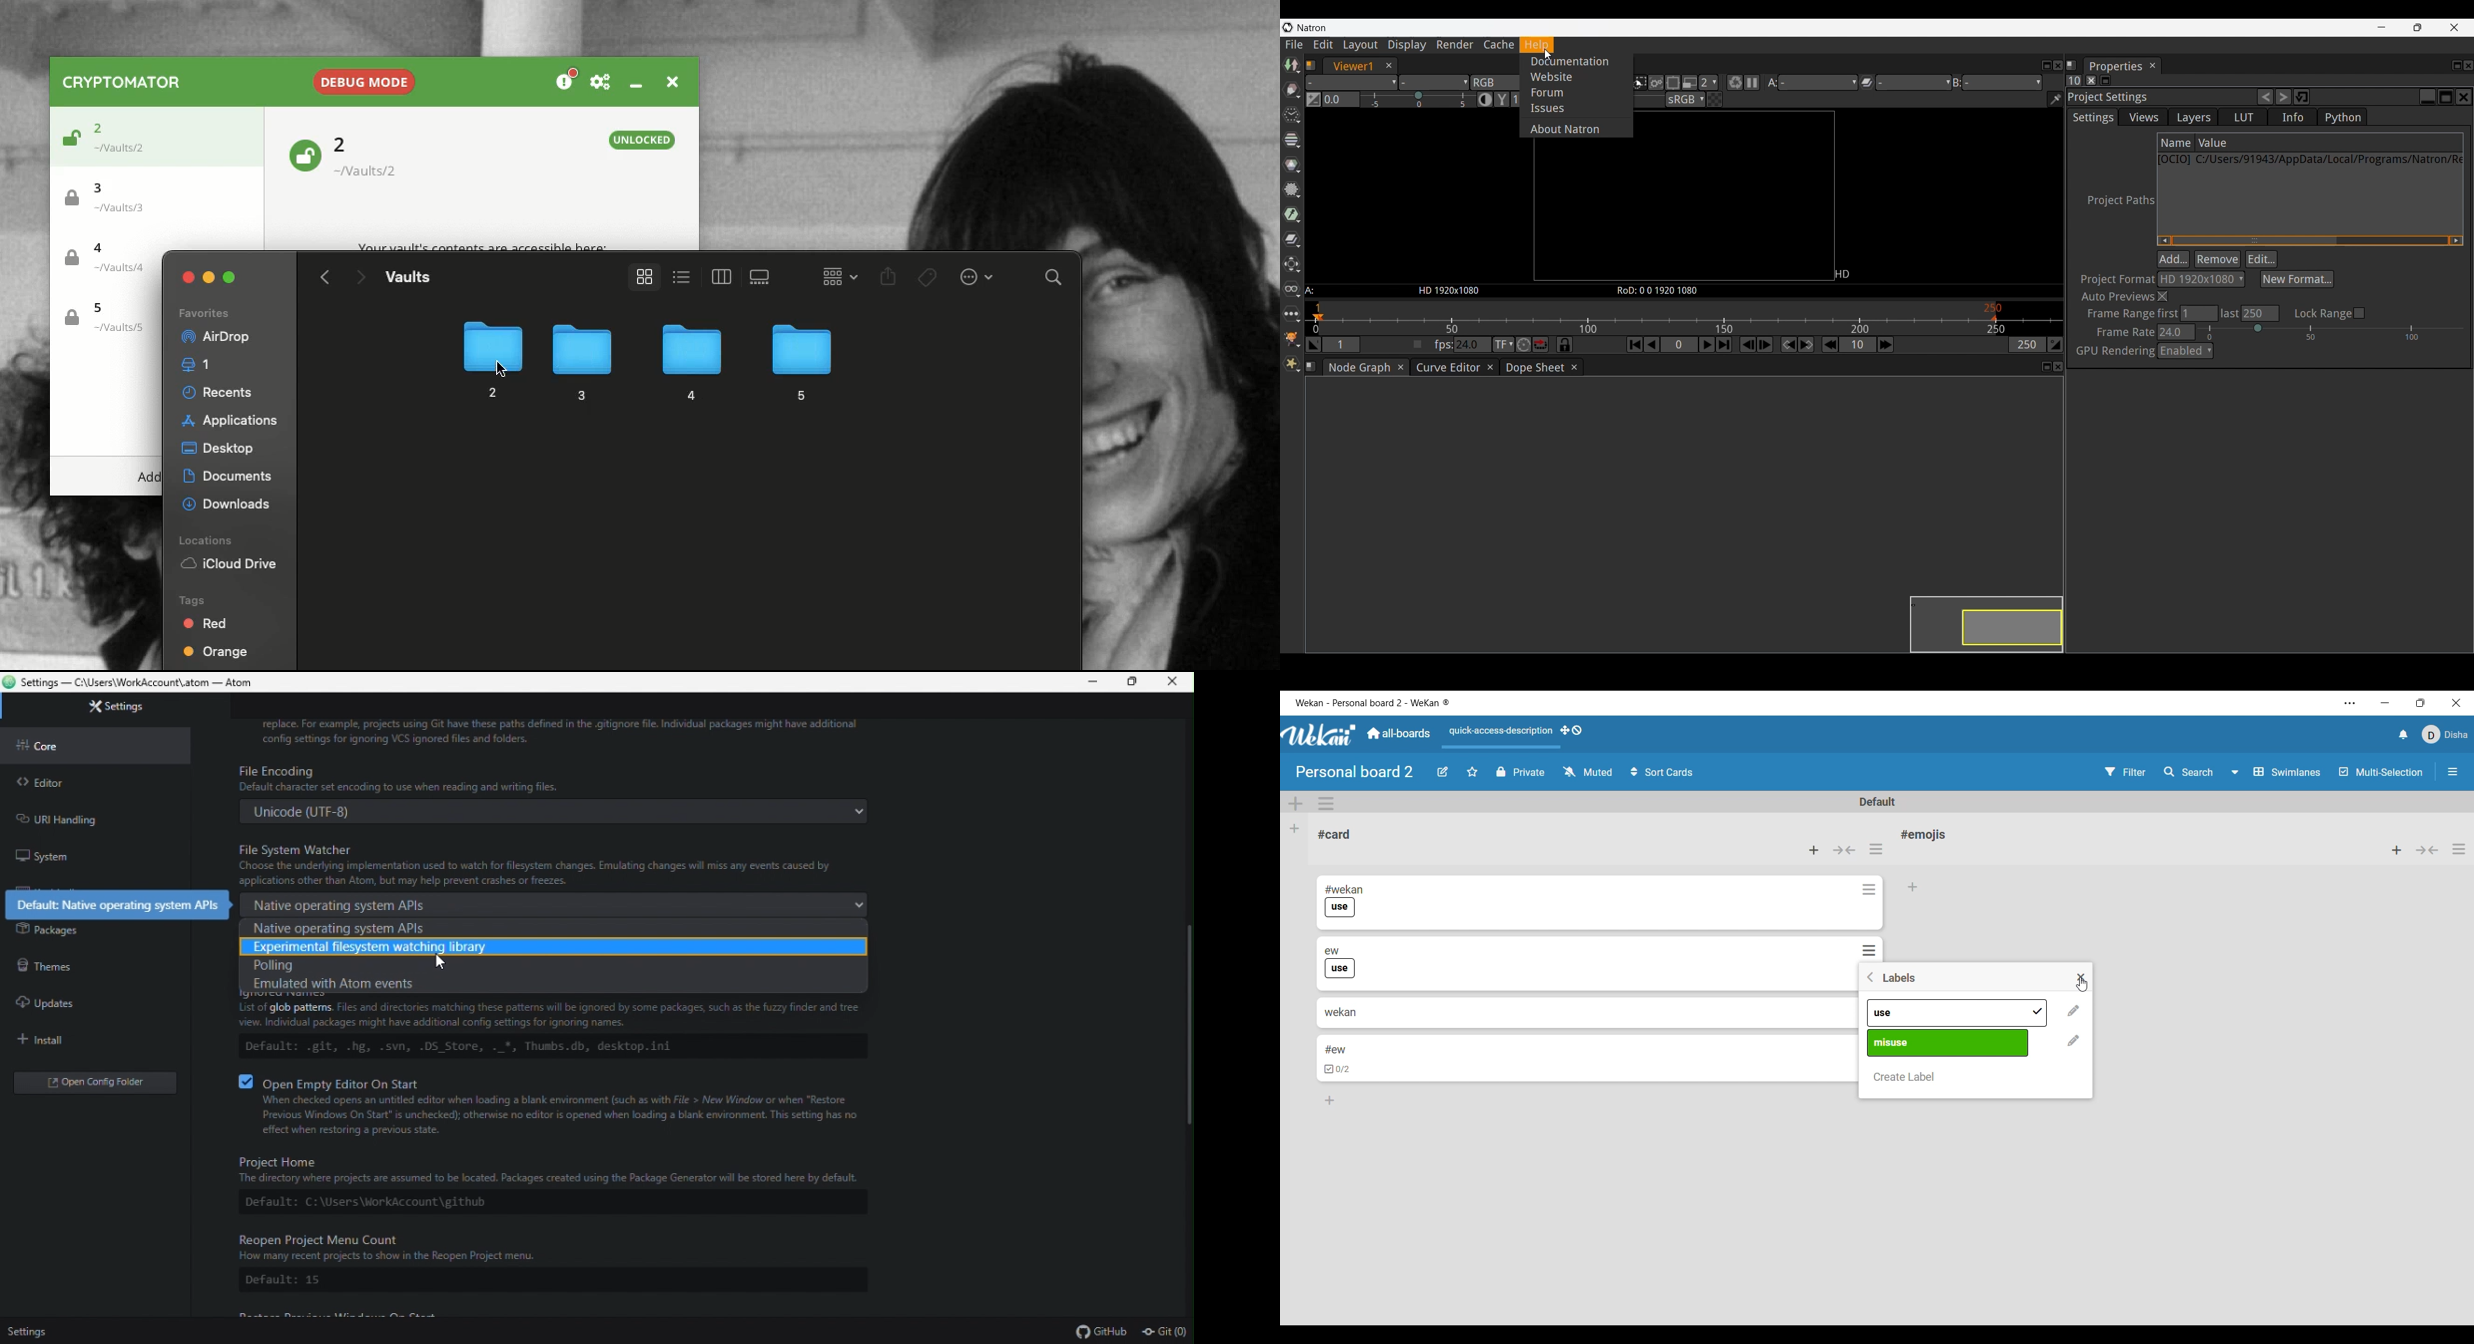  What do you see at coordinates (1296, 804) in the screenshot?
I see `Add swimlane` at bounding box center [1296, 804].